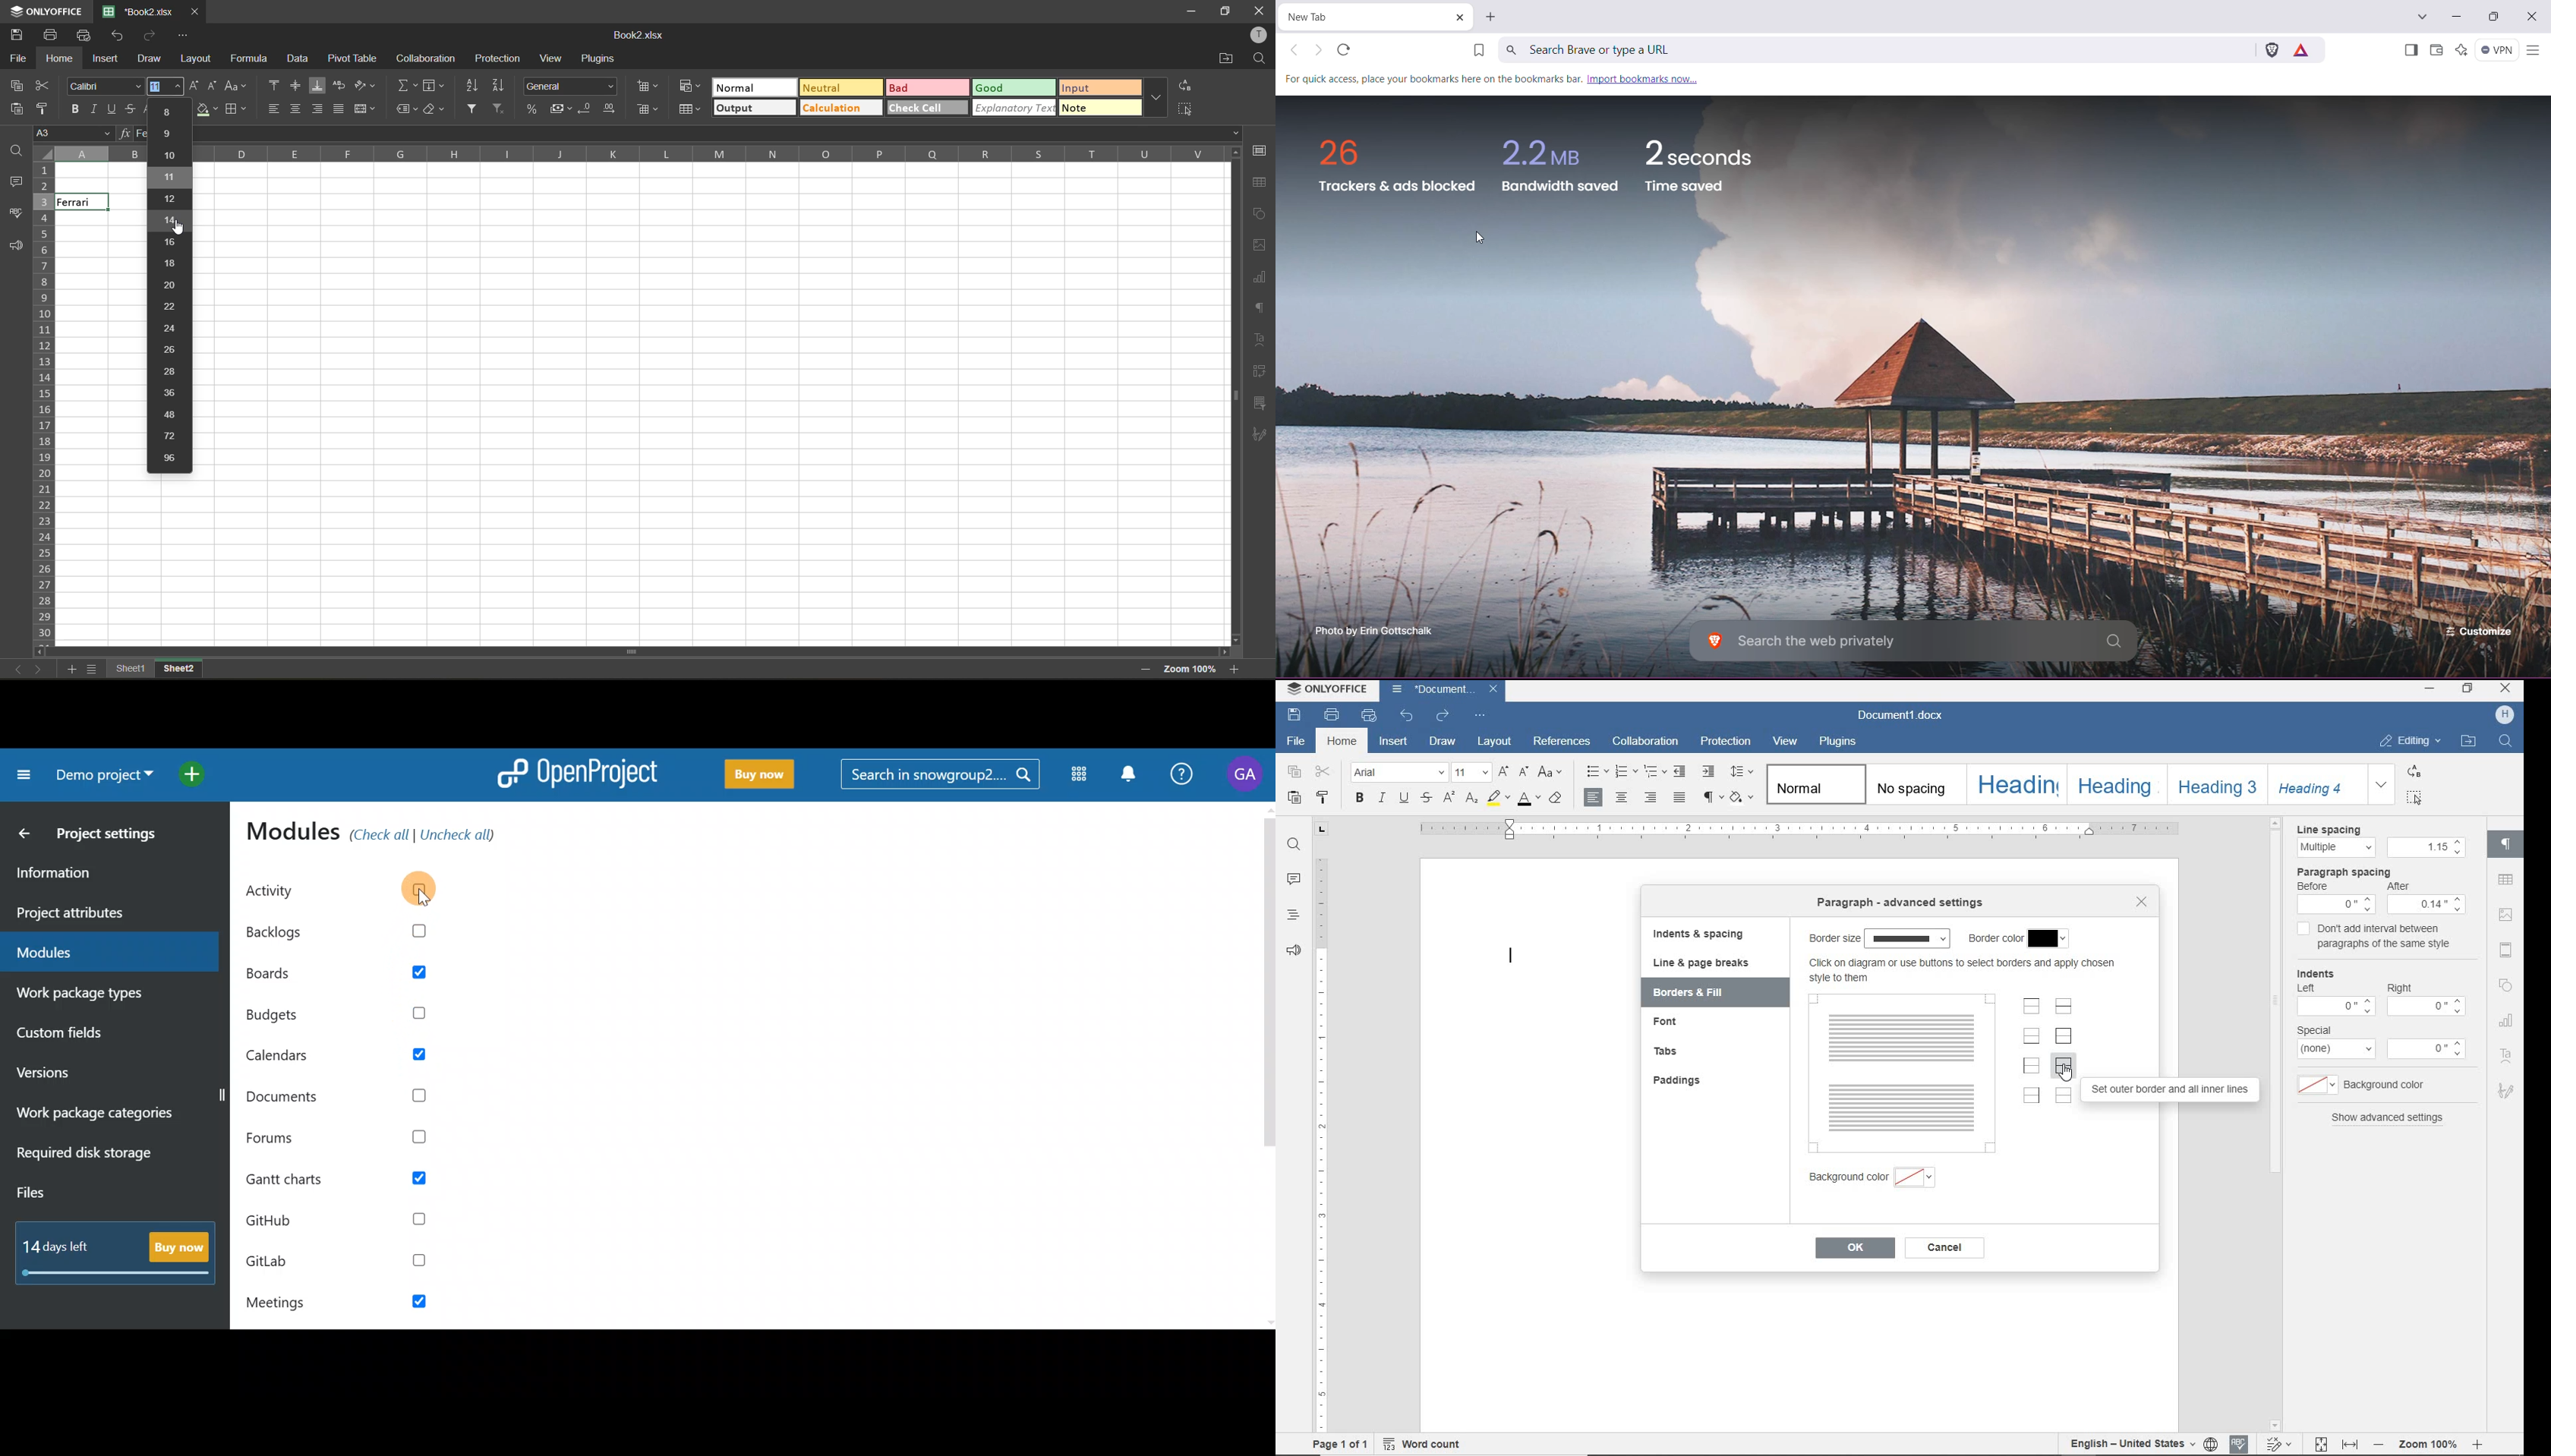 This screenshot has height=1456, width=2576. What do you see at coordinates (1344, 740) in the screenshot?
I see `home` at bounding box center [1344, 740].